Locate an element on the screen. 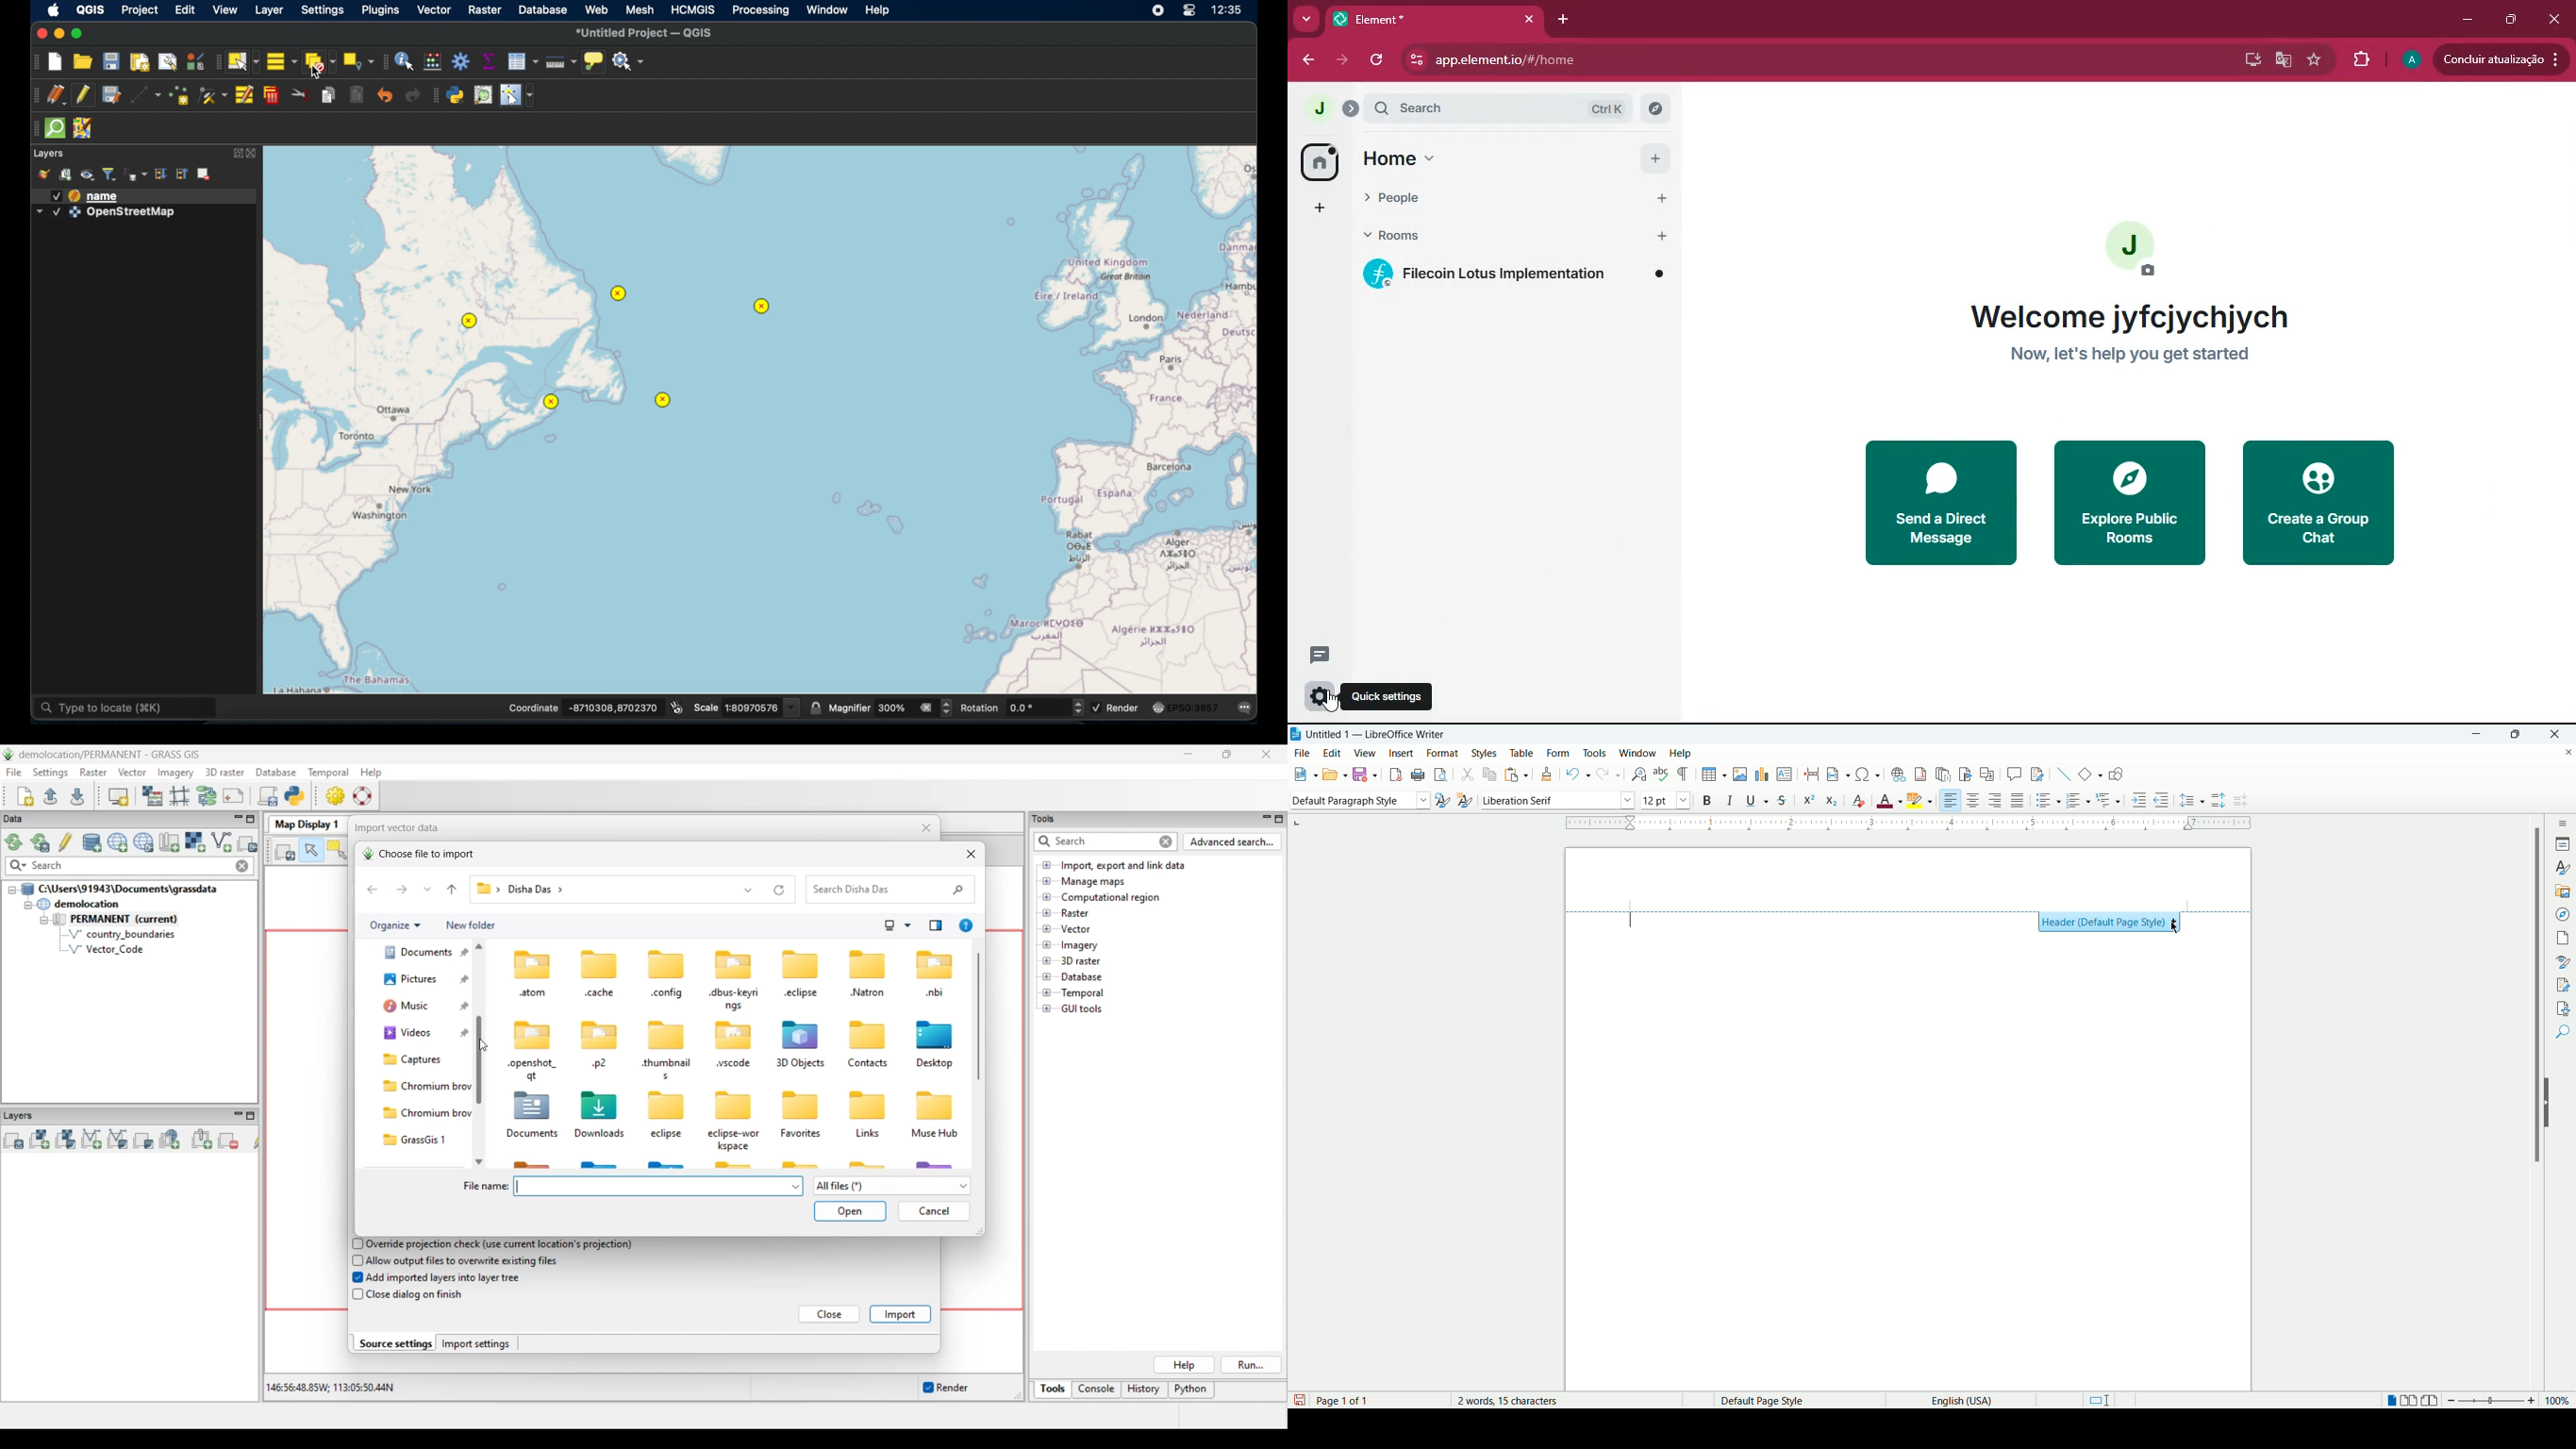  find is located at coordinates (2563, 1033).